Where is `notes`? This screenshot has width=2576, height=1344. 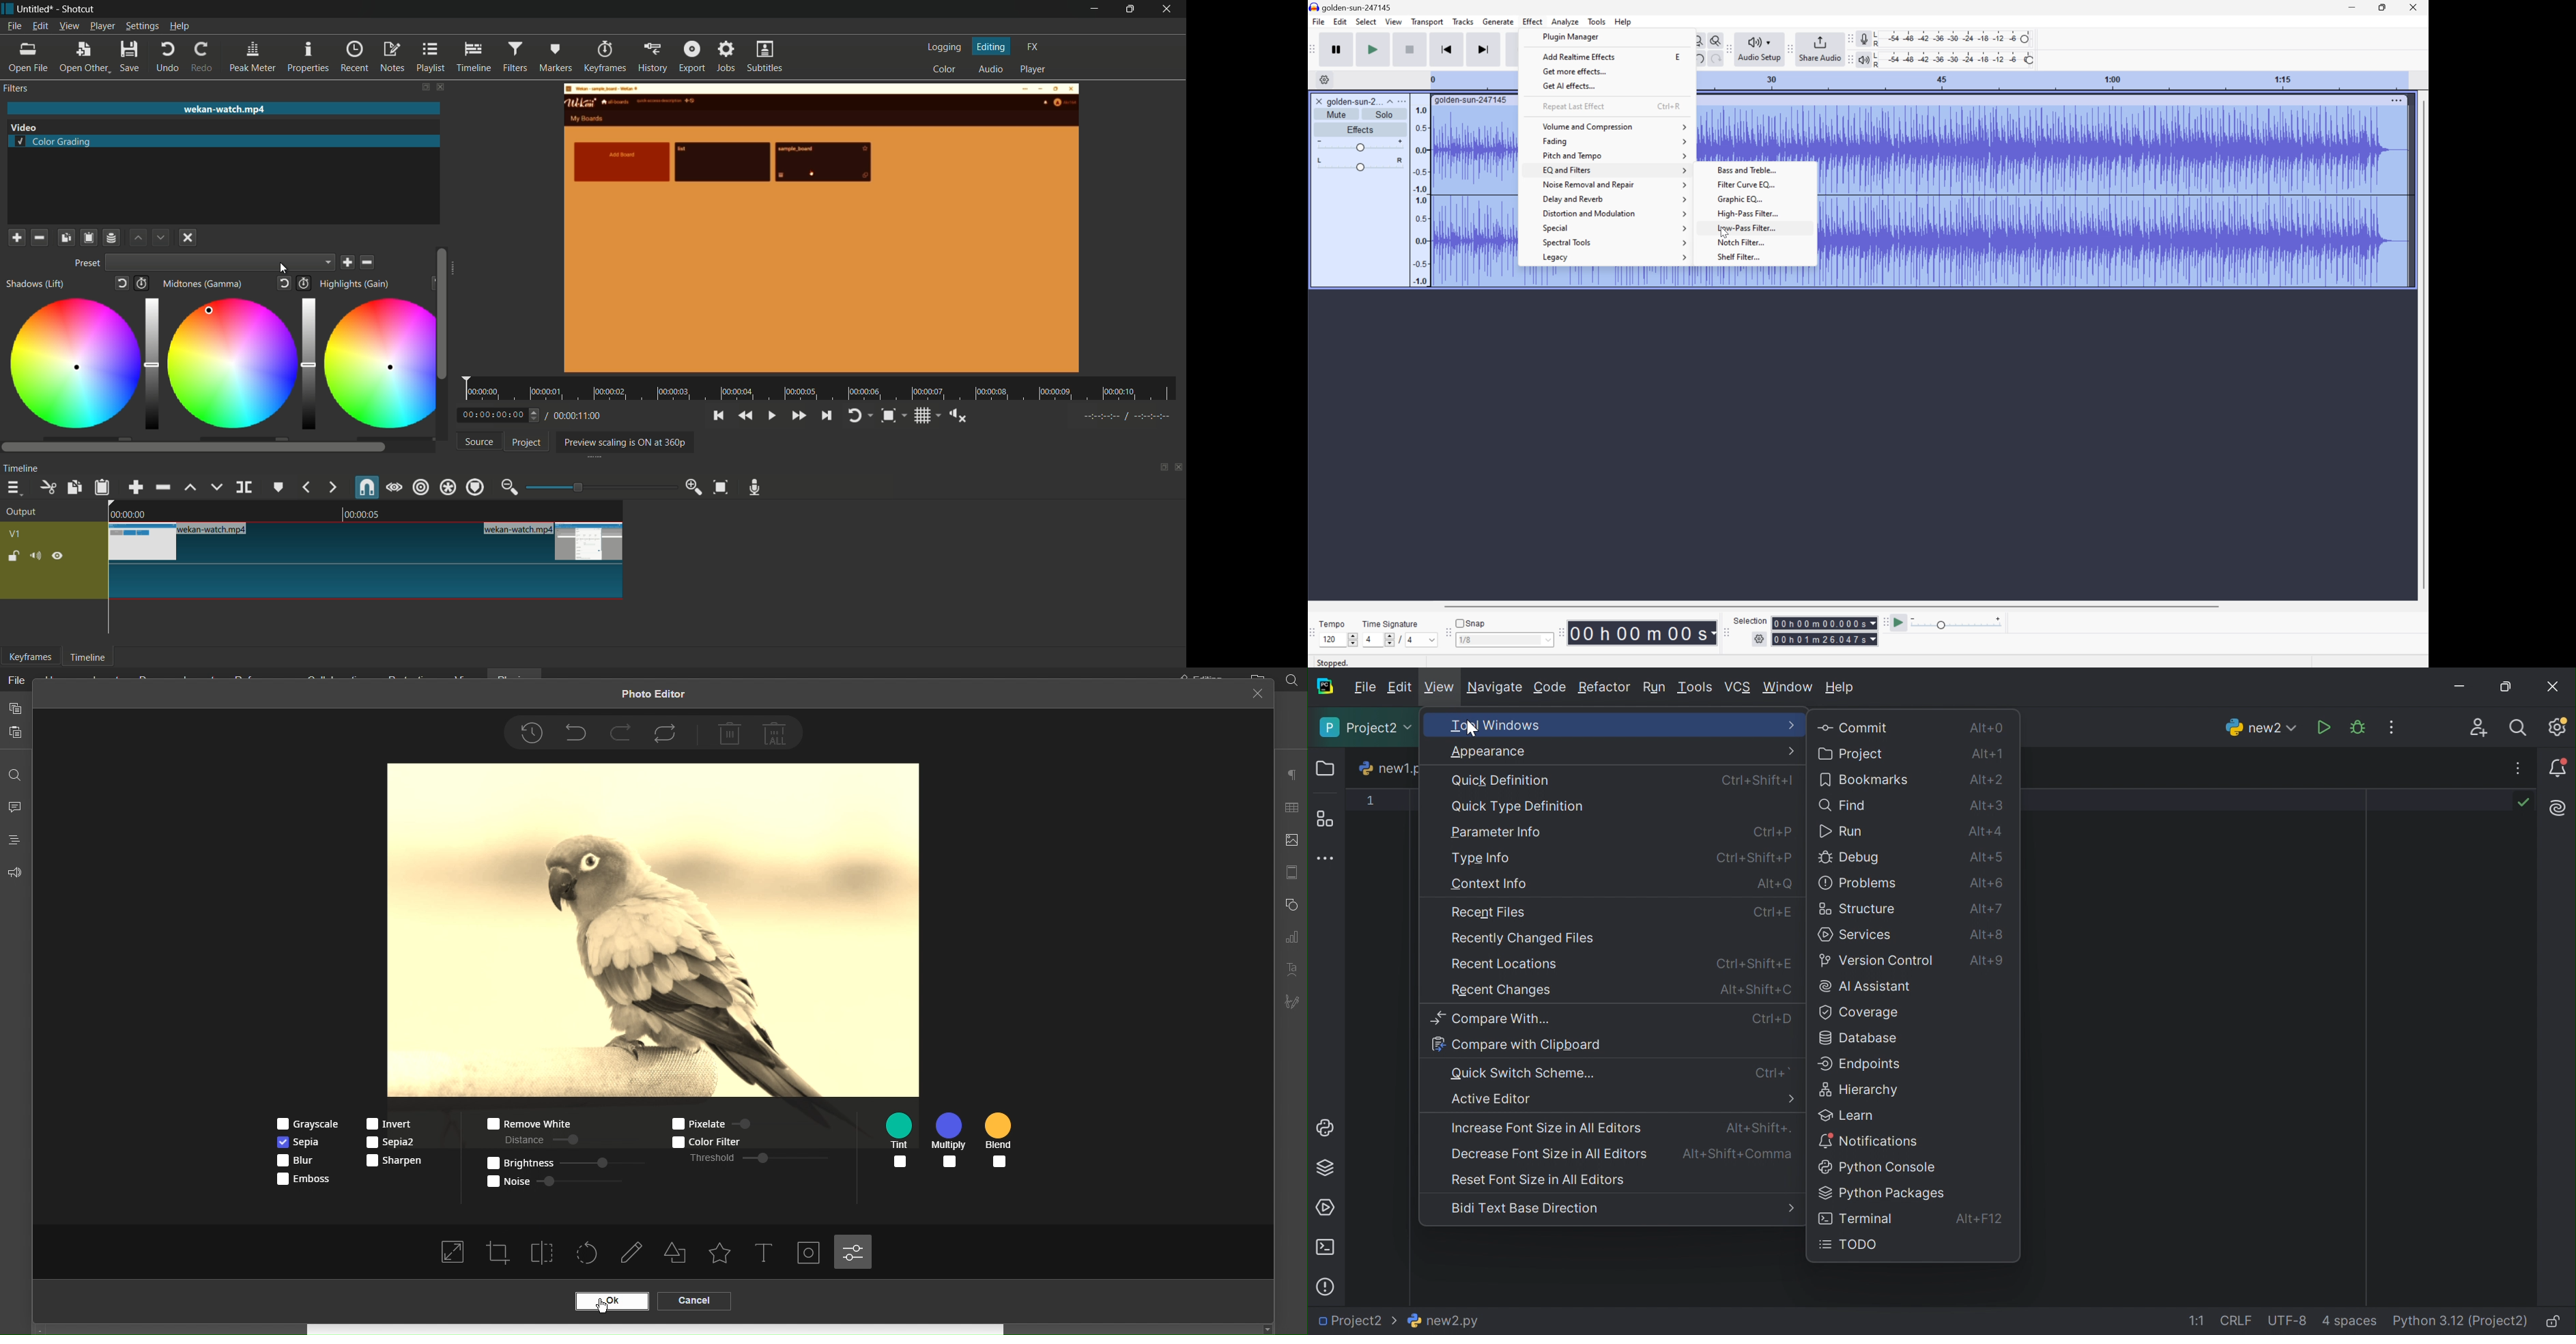
notes is located at coordinates (393, 57).